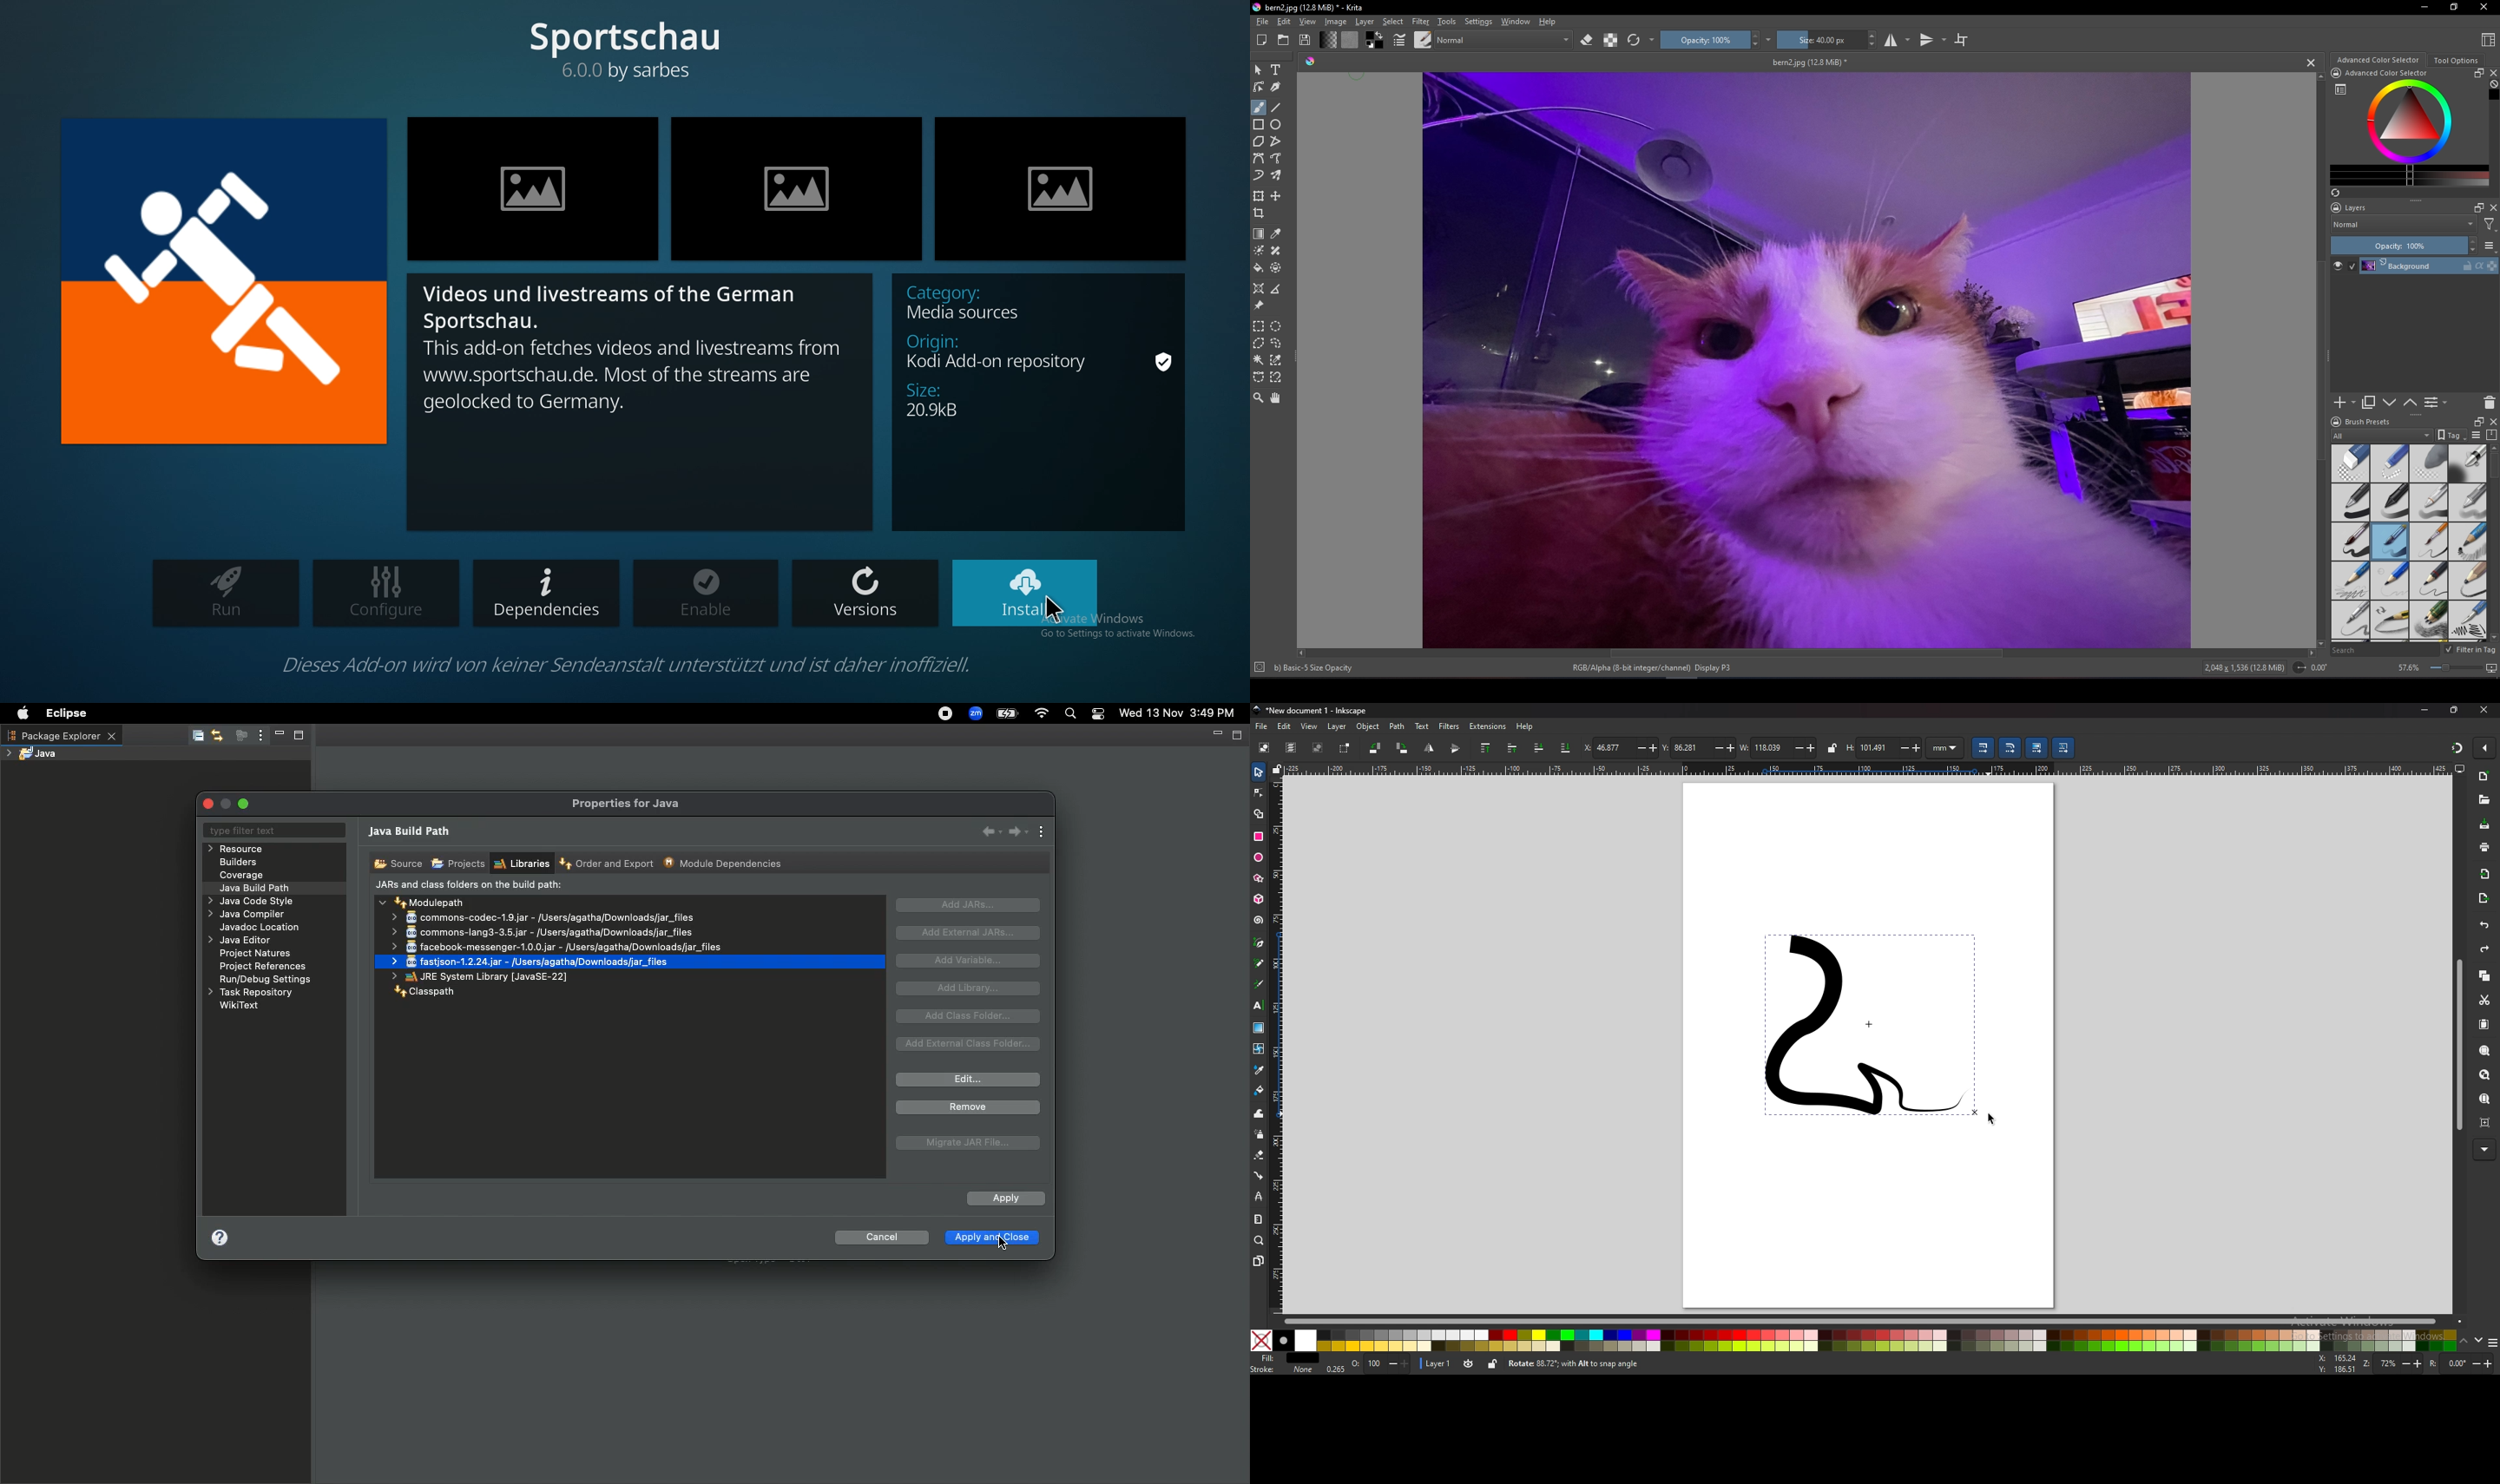  What do you see at coordinates (1260, 814) in the screenshot?
I see `shape builder` at bounding box center [1260, 814].